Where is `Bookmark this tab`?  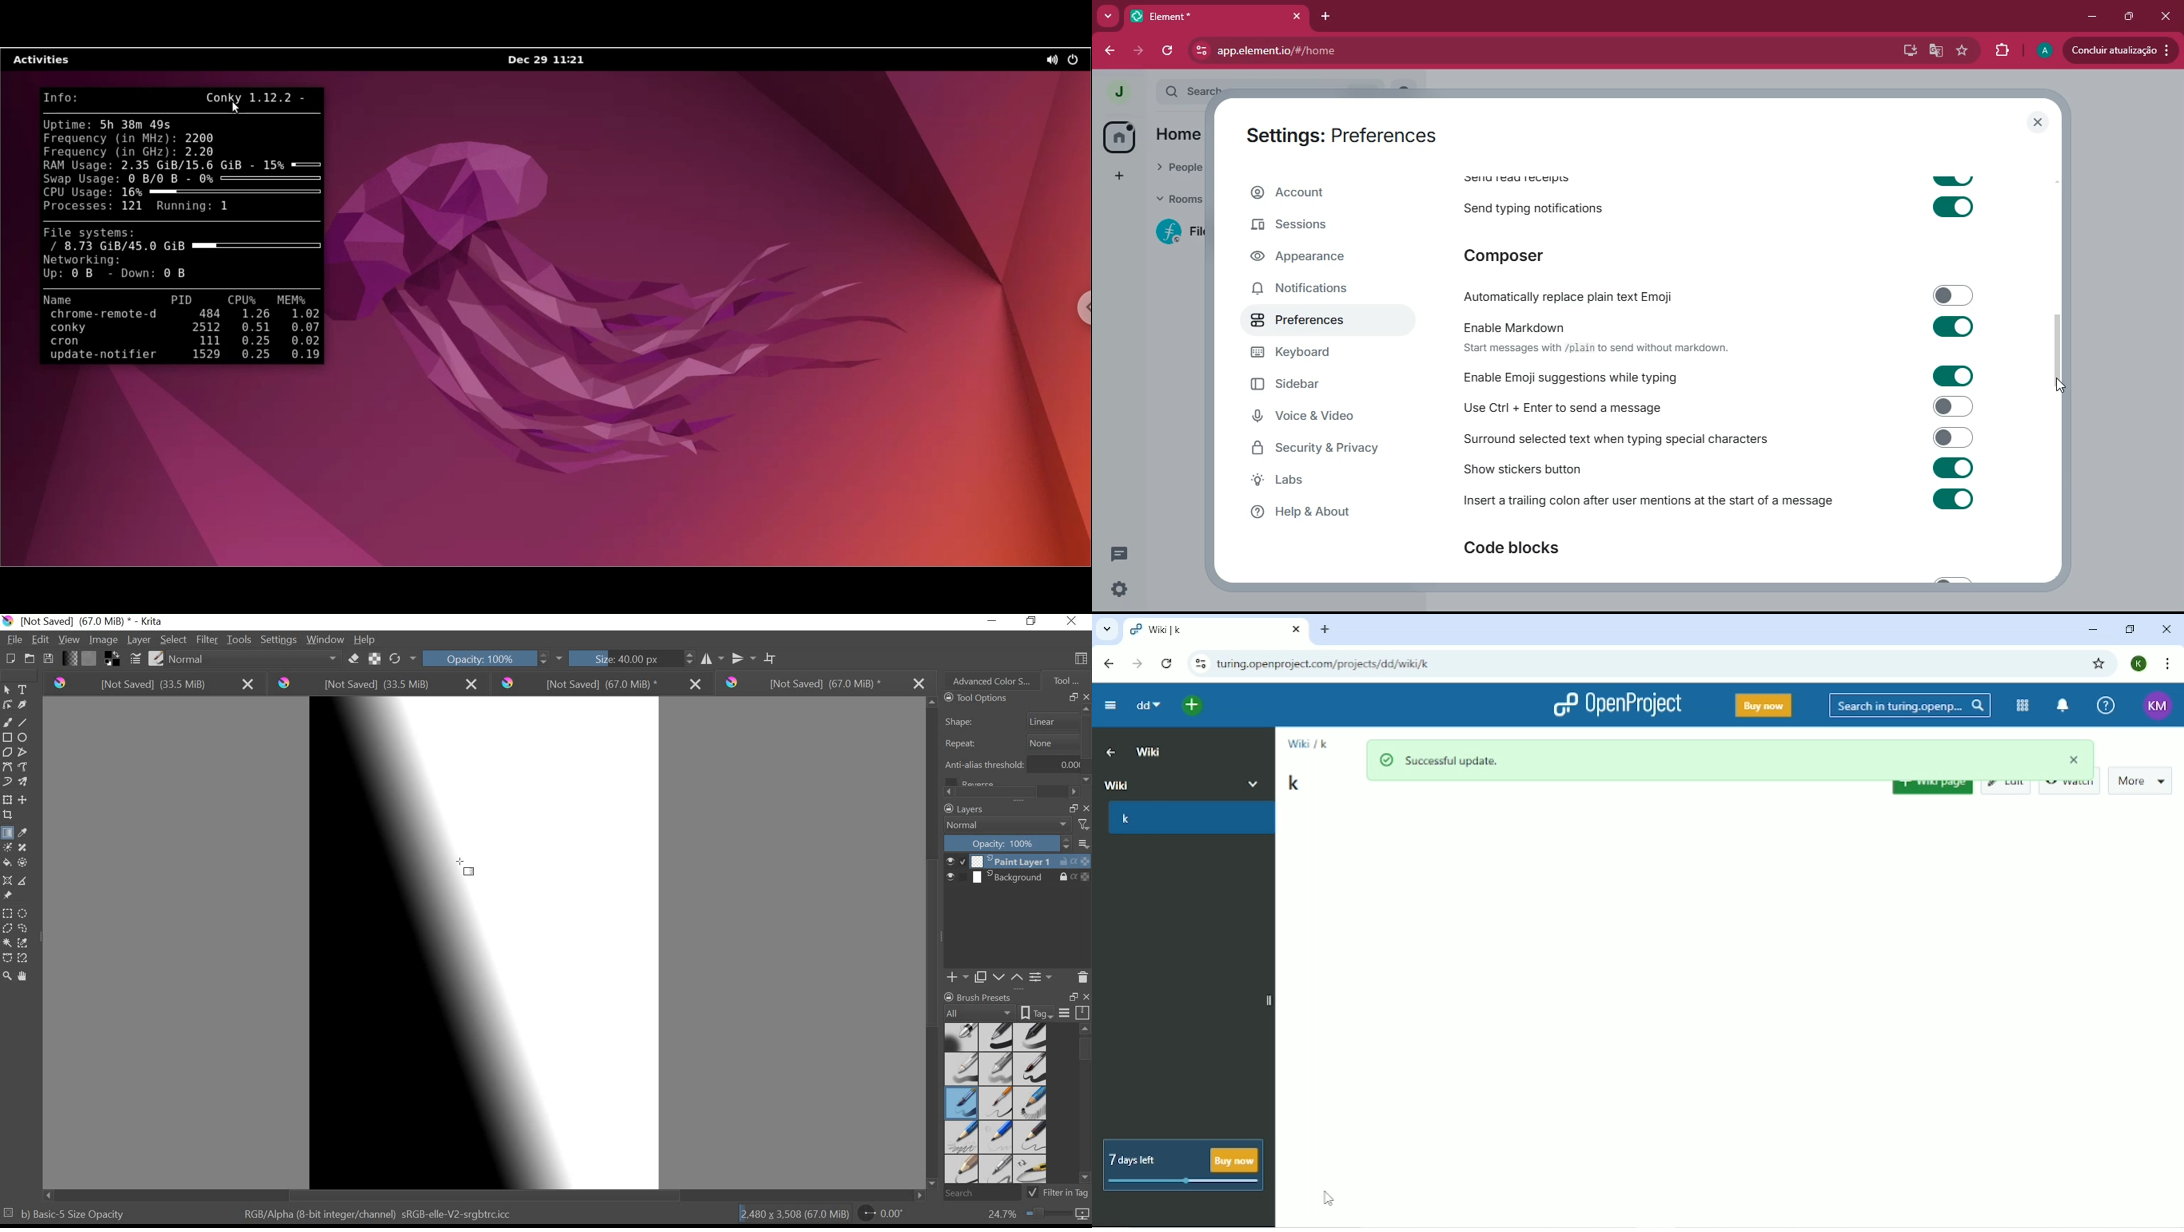 Bookmark this tab is located at coordinates (2101, 664).